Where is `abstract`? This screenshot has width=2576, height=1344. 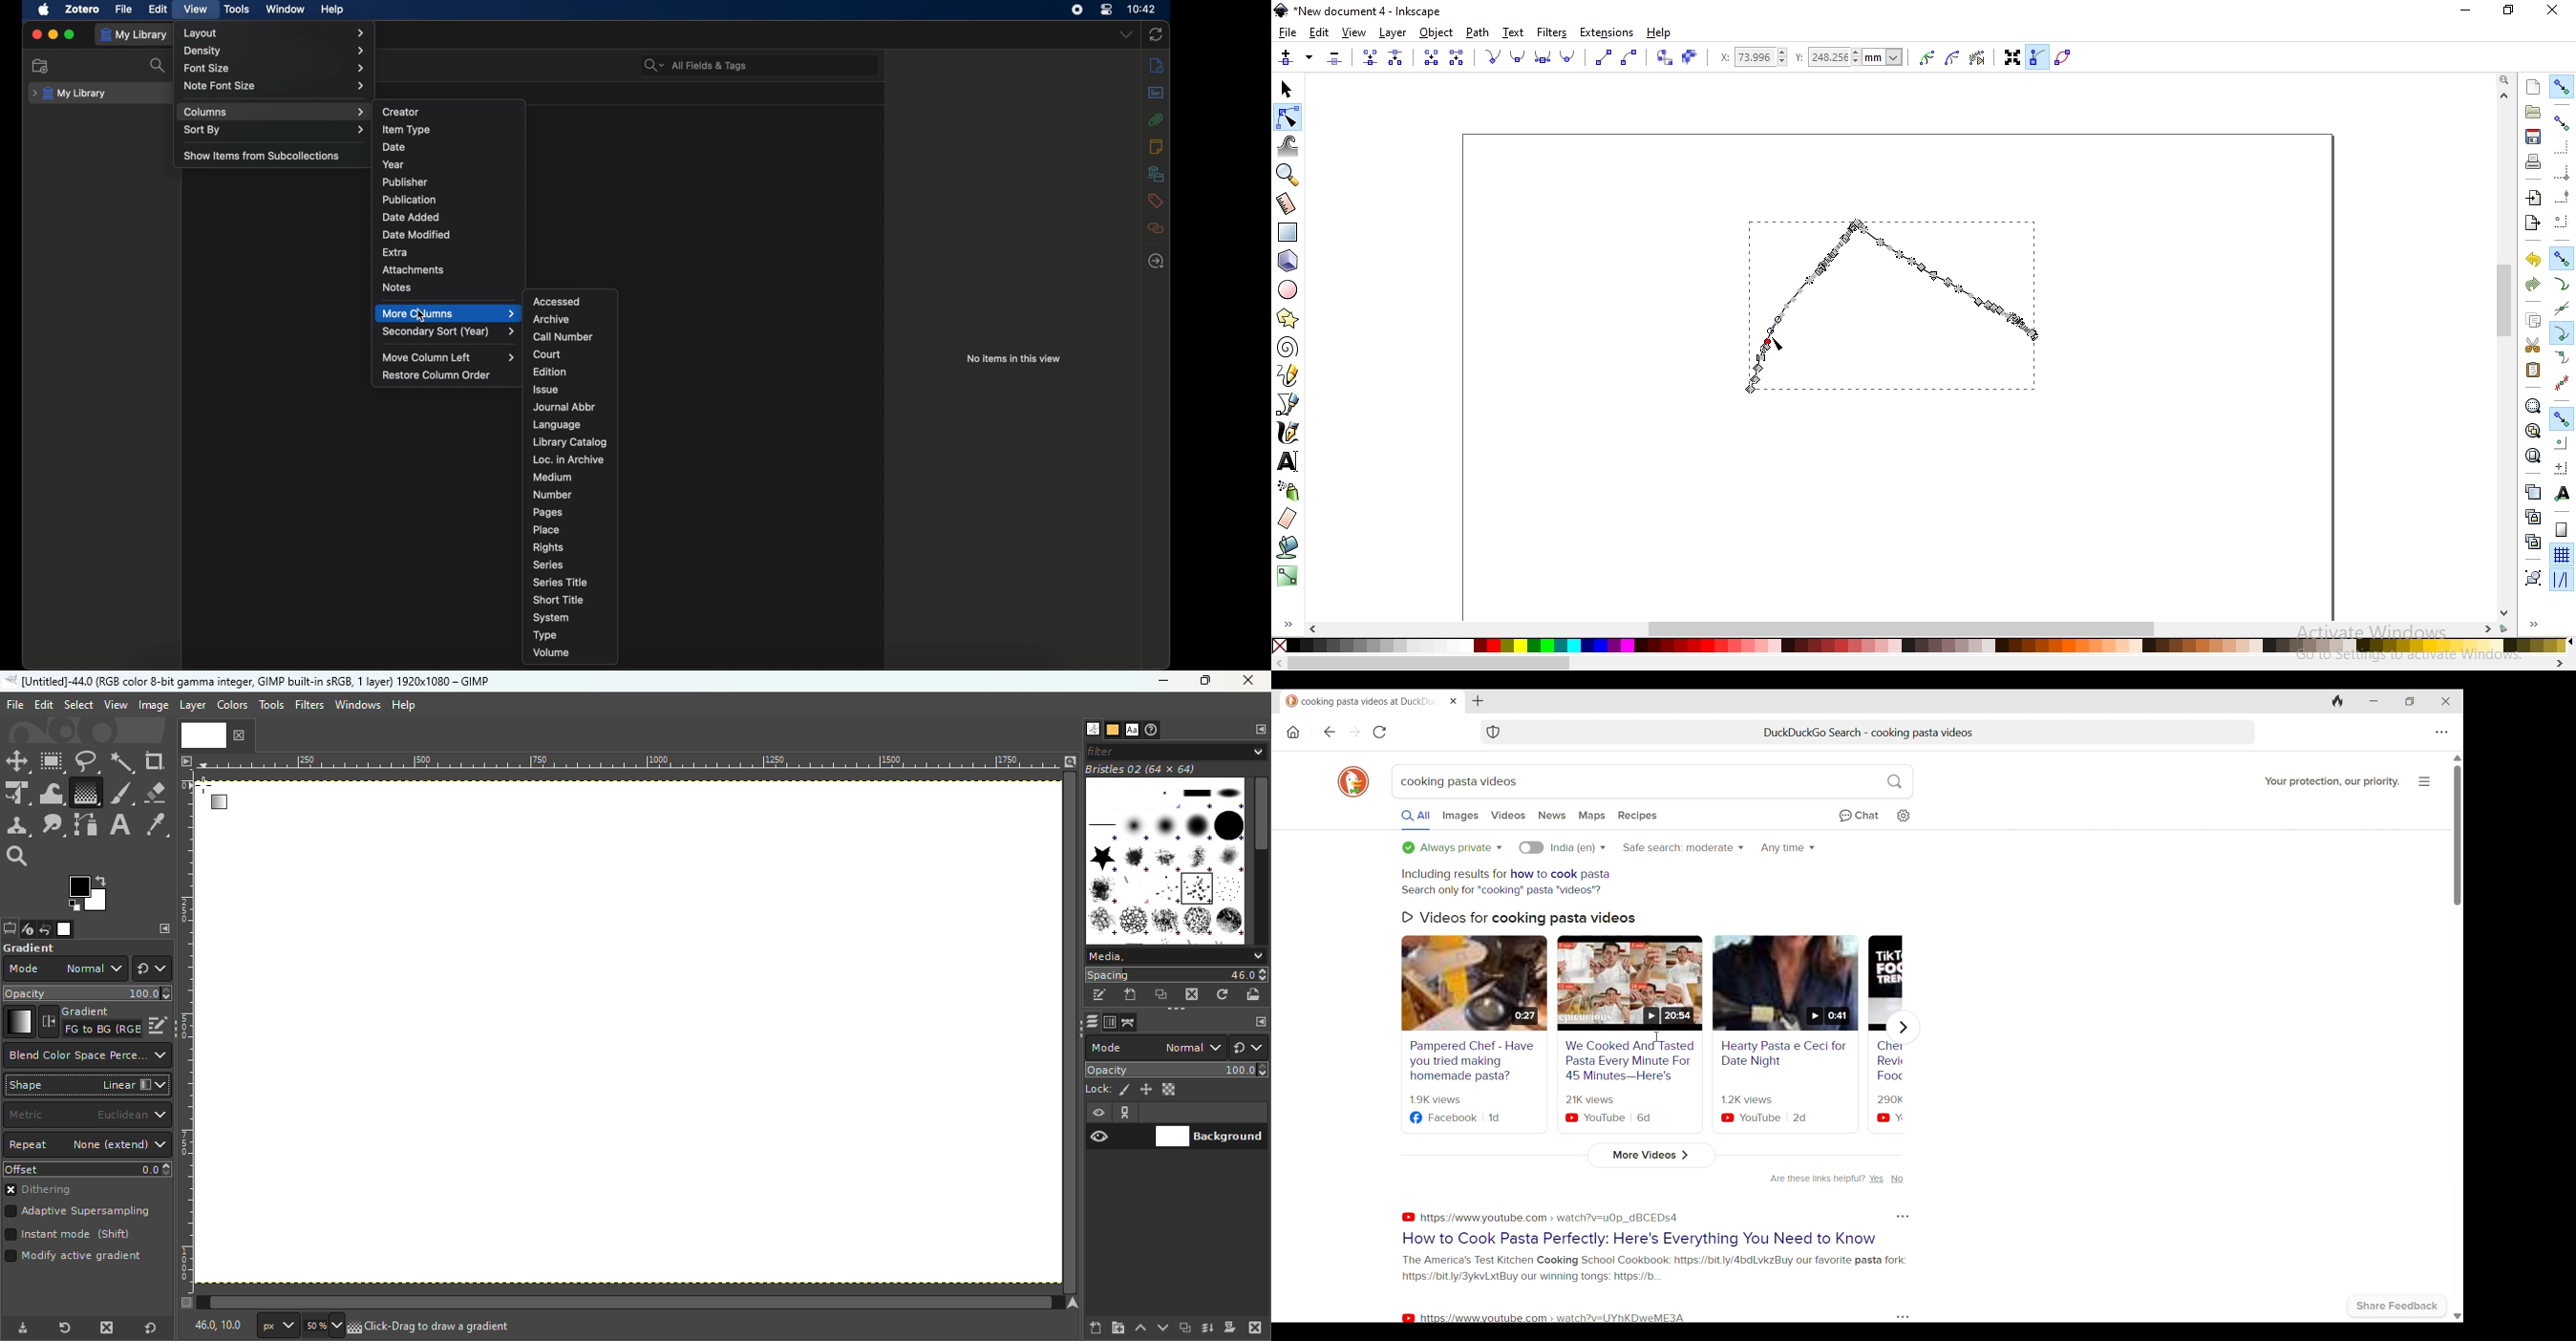 abstract is located at coordinates (1156, 93).